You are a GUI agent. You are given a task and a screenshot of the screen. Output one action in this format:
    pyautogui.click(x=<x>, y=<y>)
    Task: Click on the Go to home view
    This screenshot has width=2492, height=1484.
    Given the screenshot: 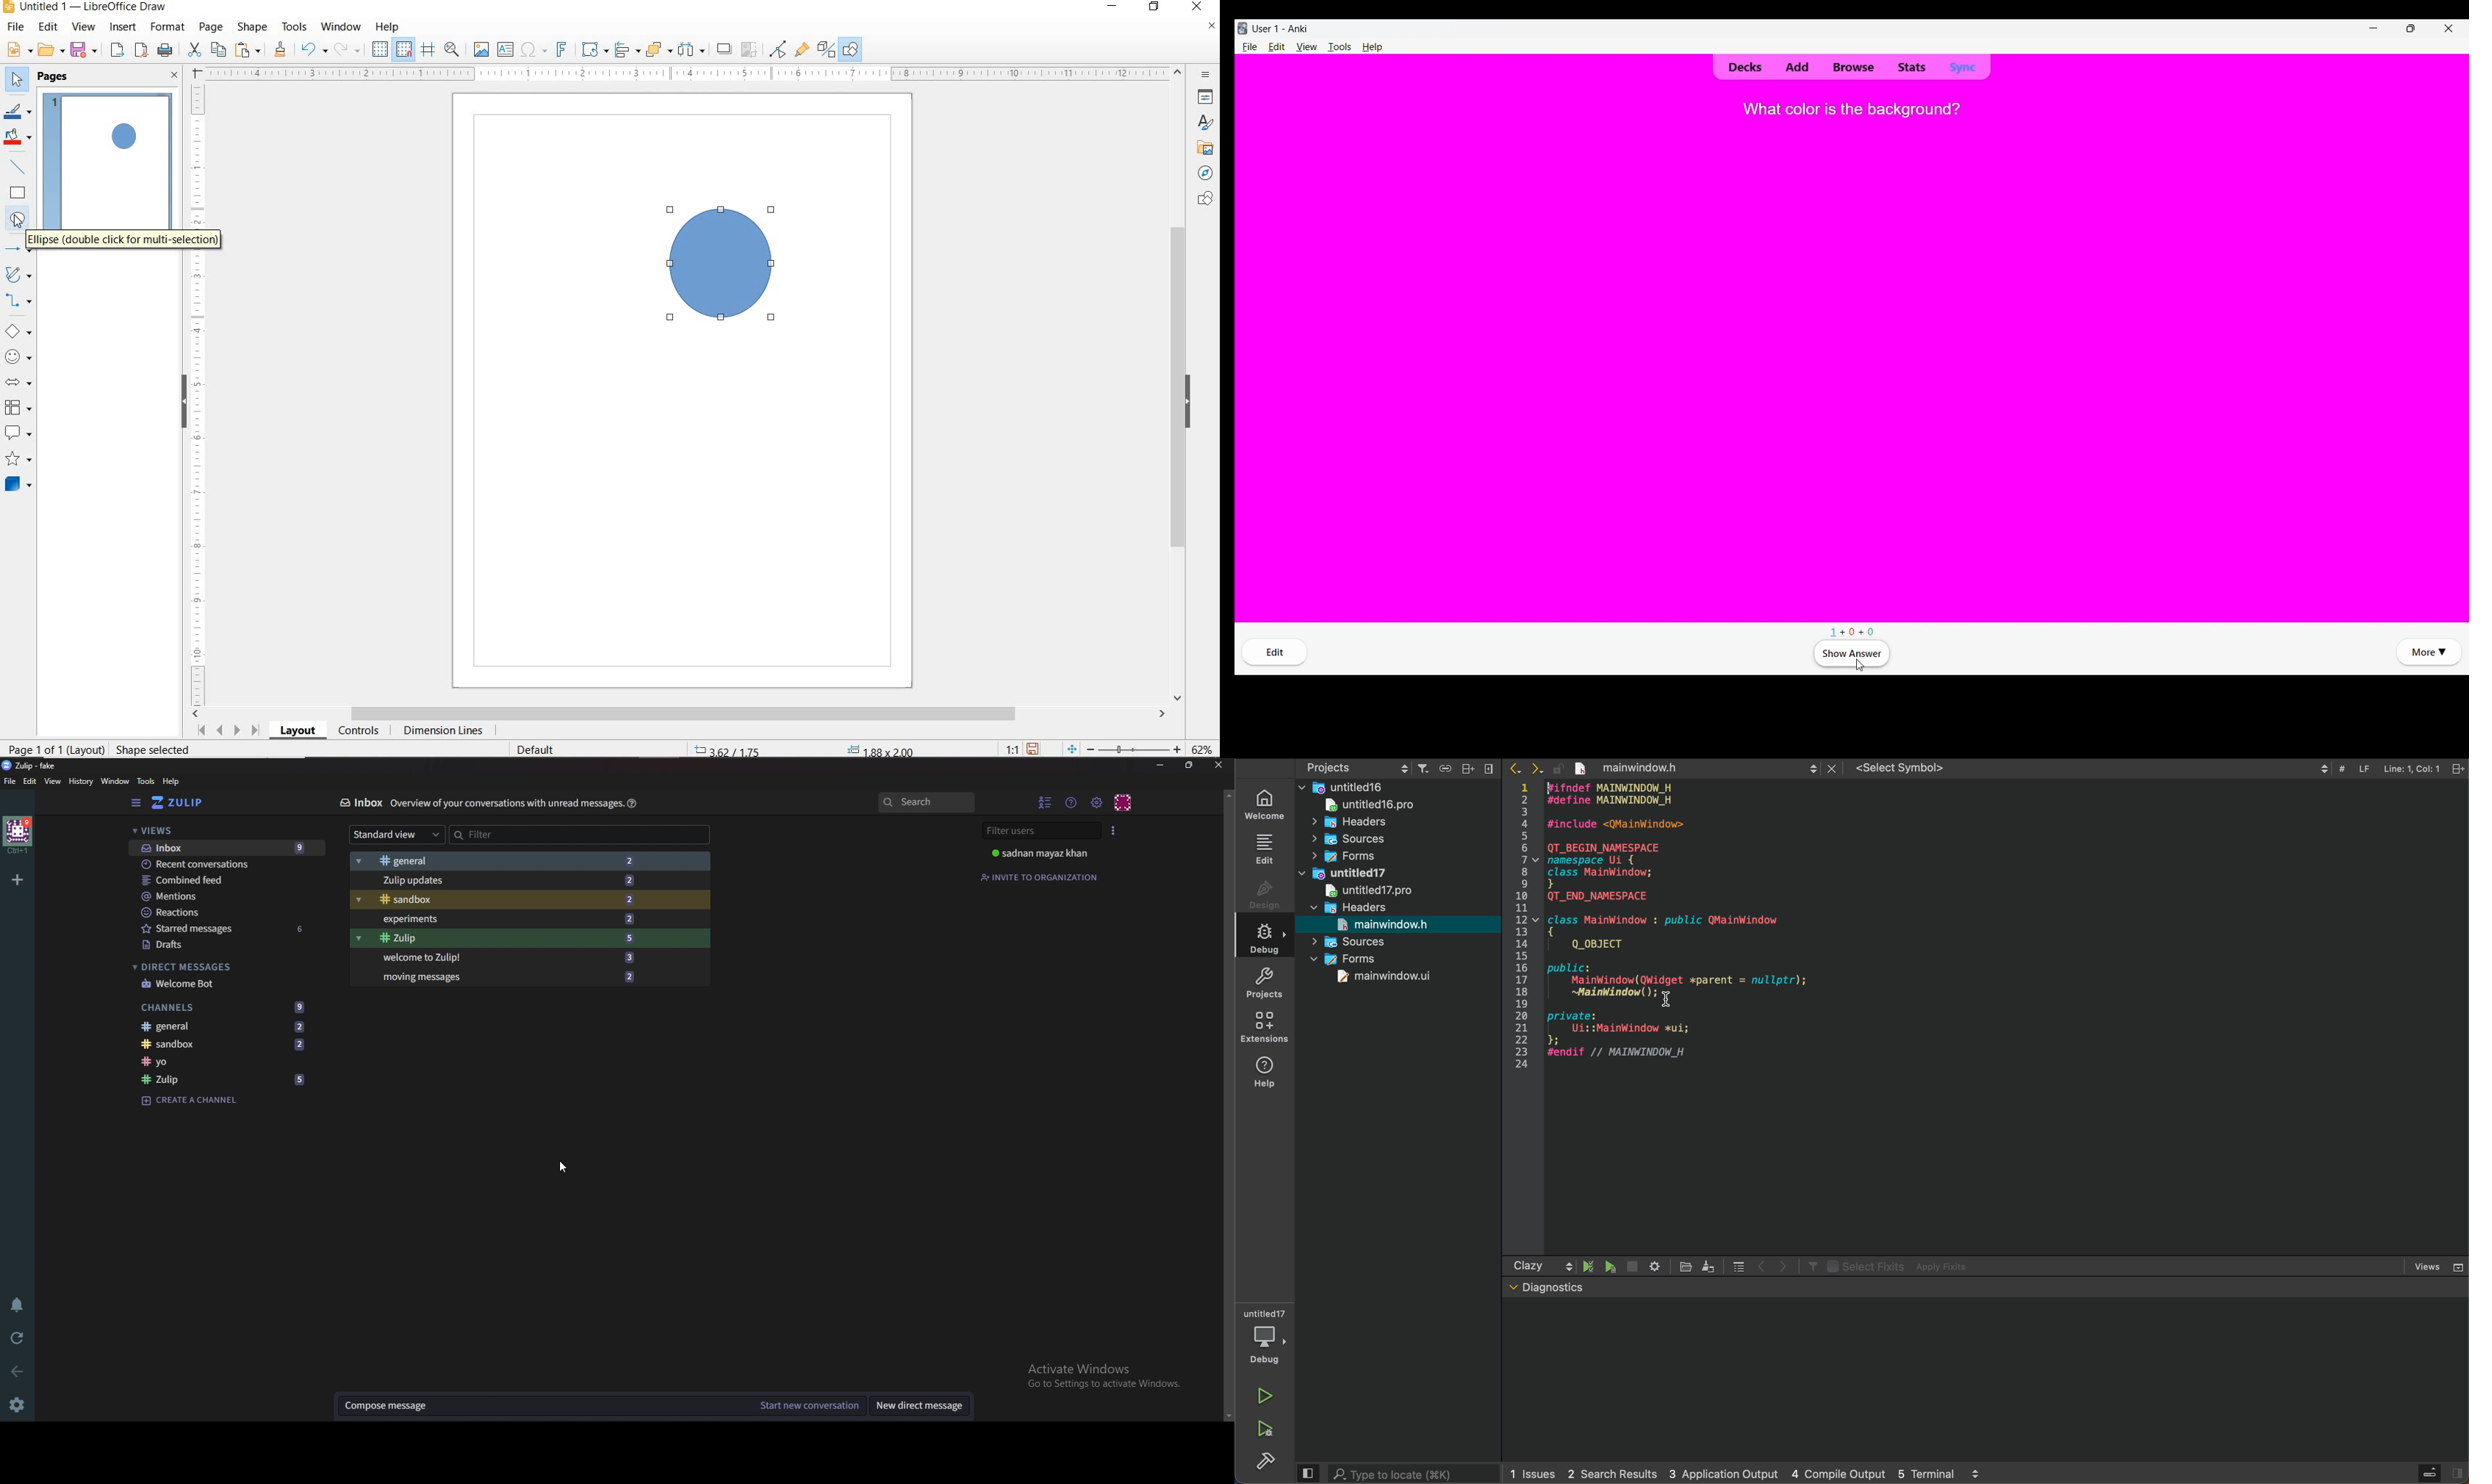 What is the action you would take?
    pyautogui.click(x=181, y=802)
    